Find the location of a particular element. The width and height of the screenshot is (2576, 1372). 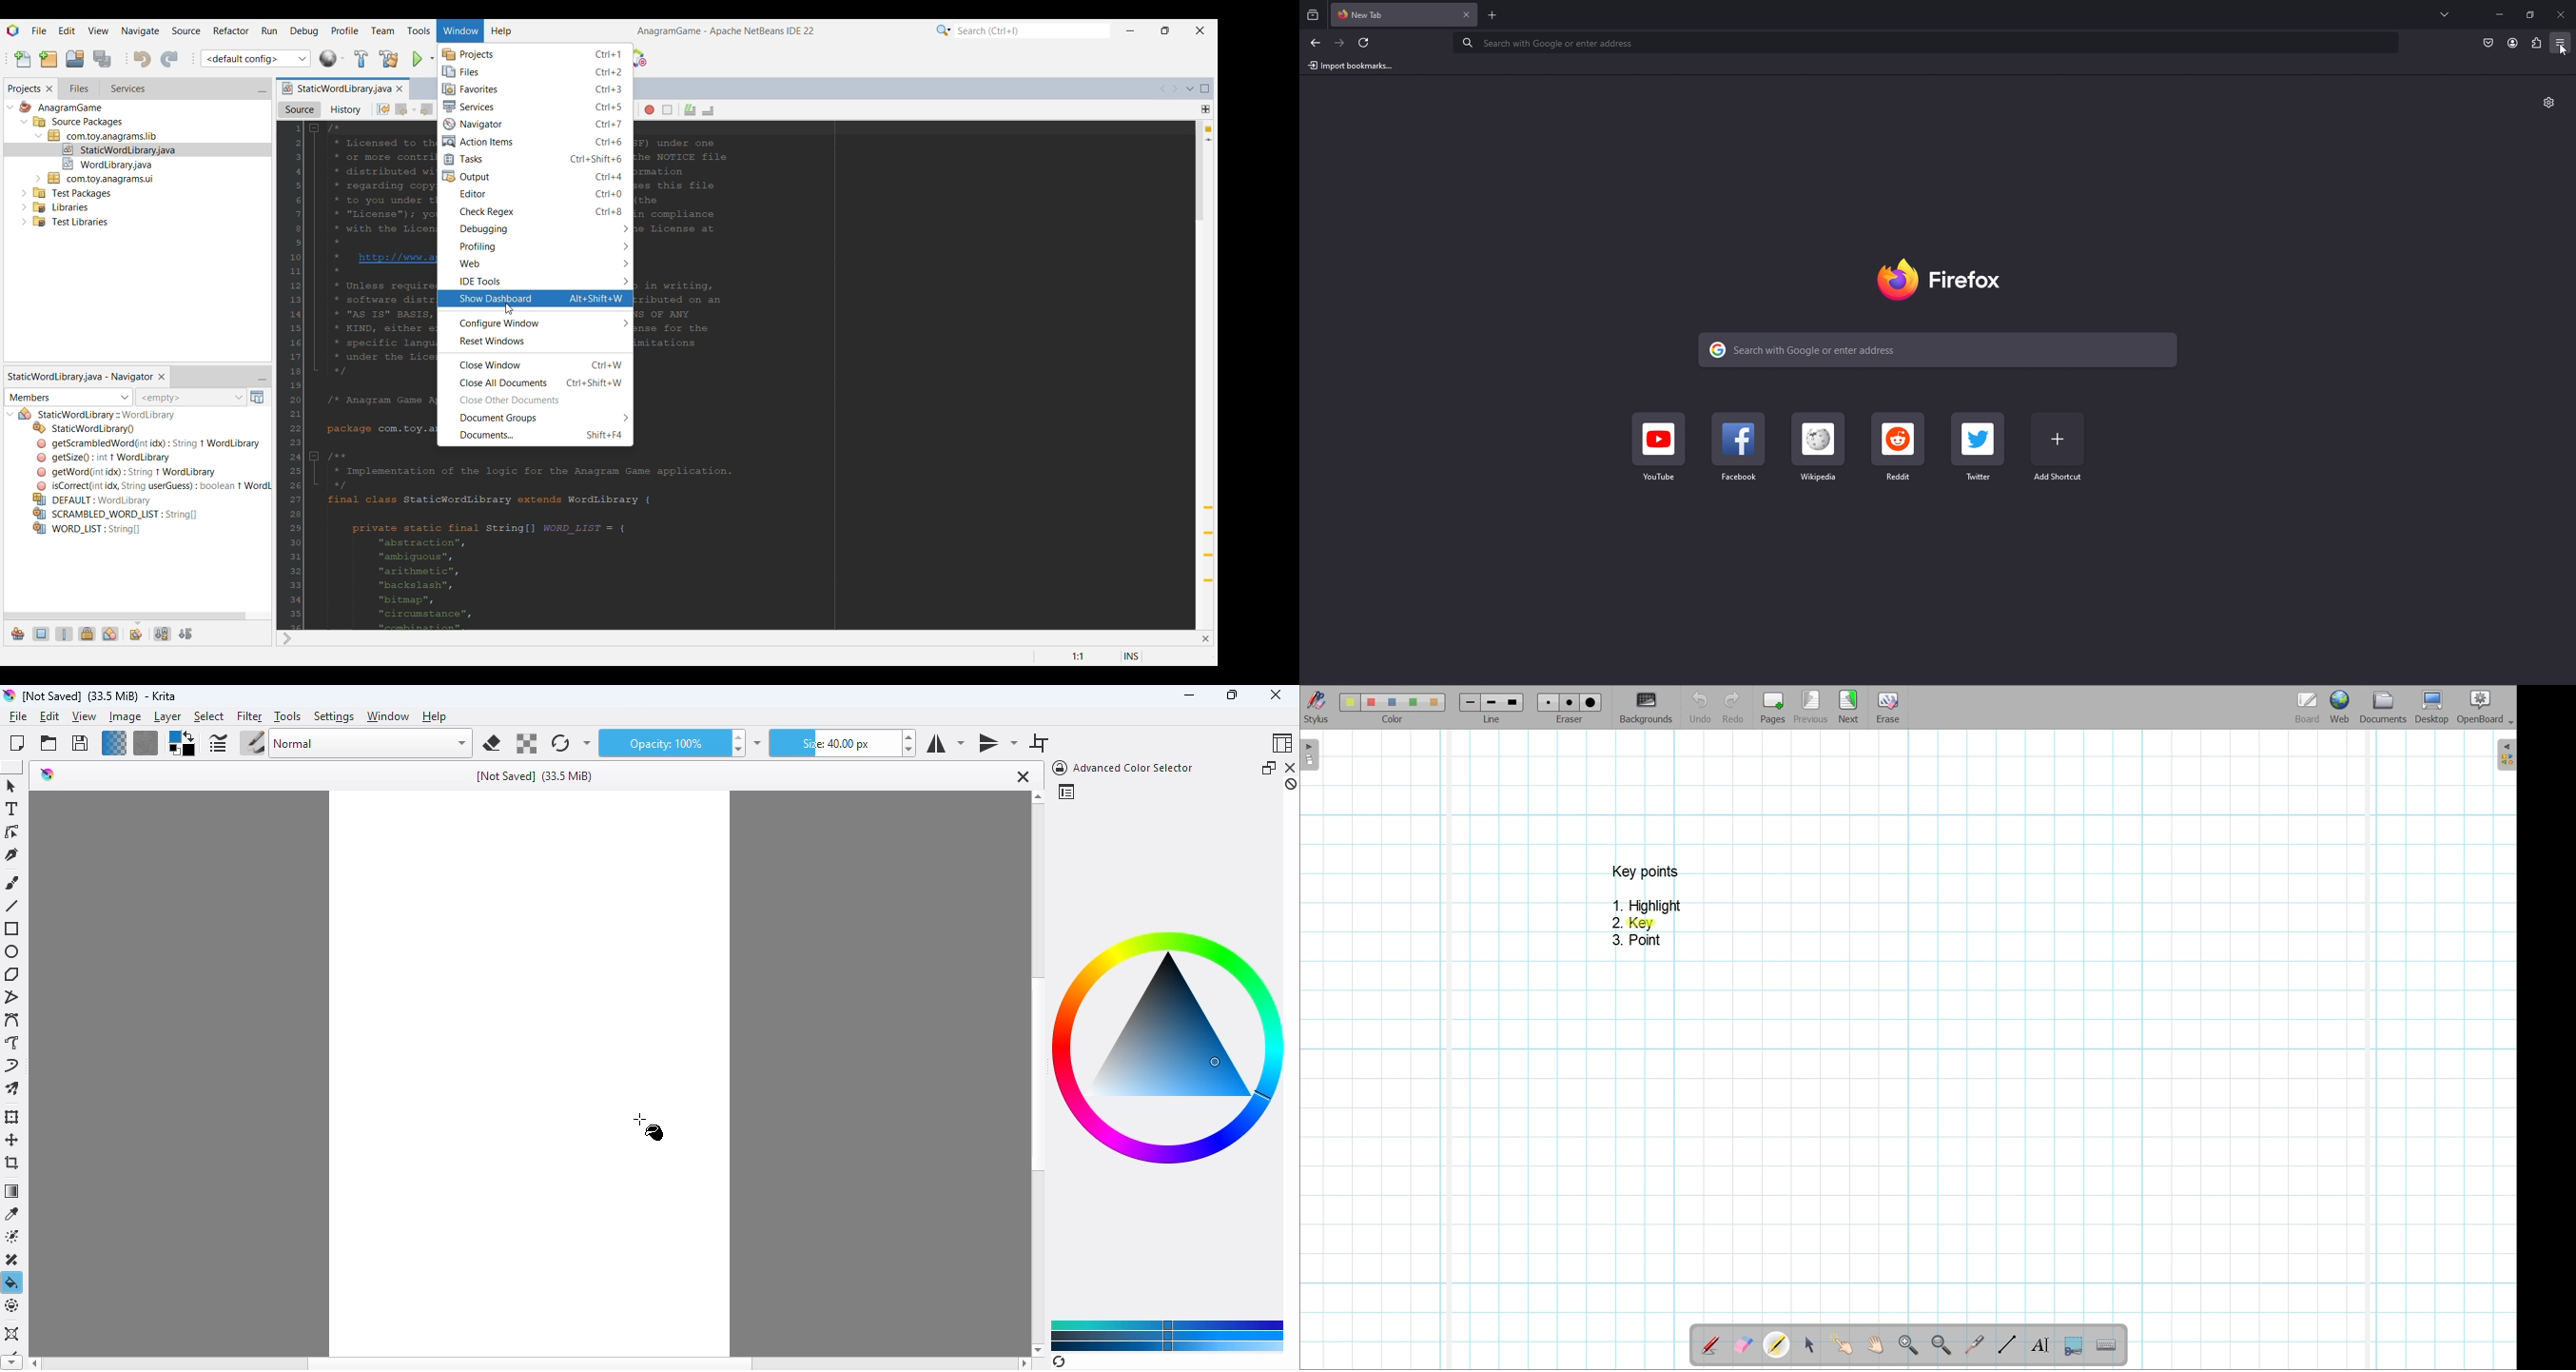

Undo is located at coordinates (1701, 707).